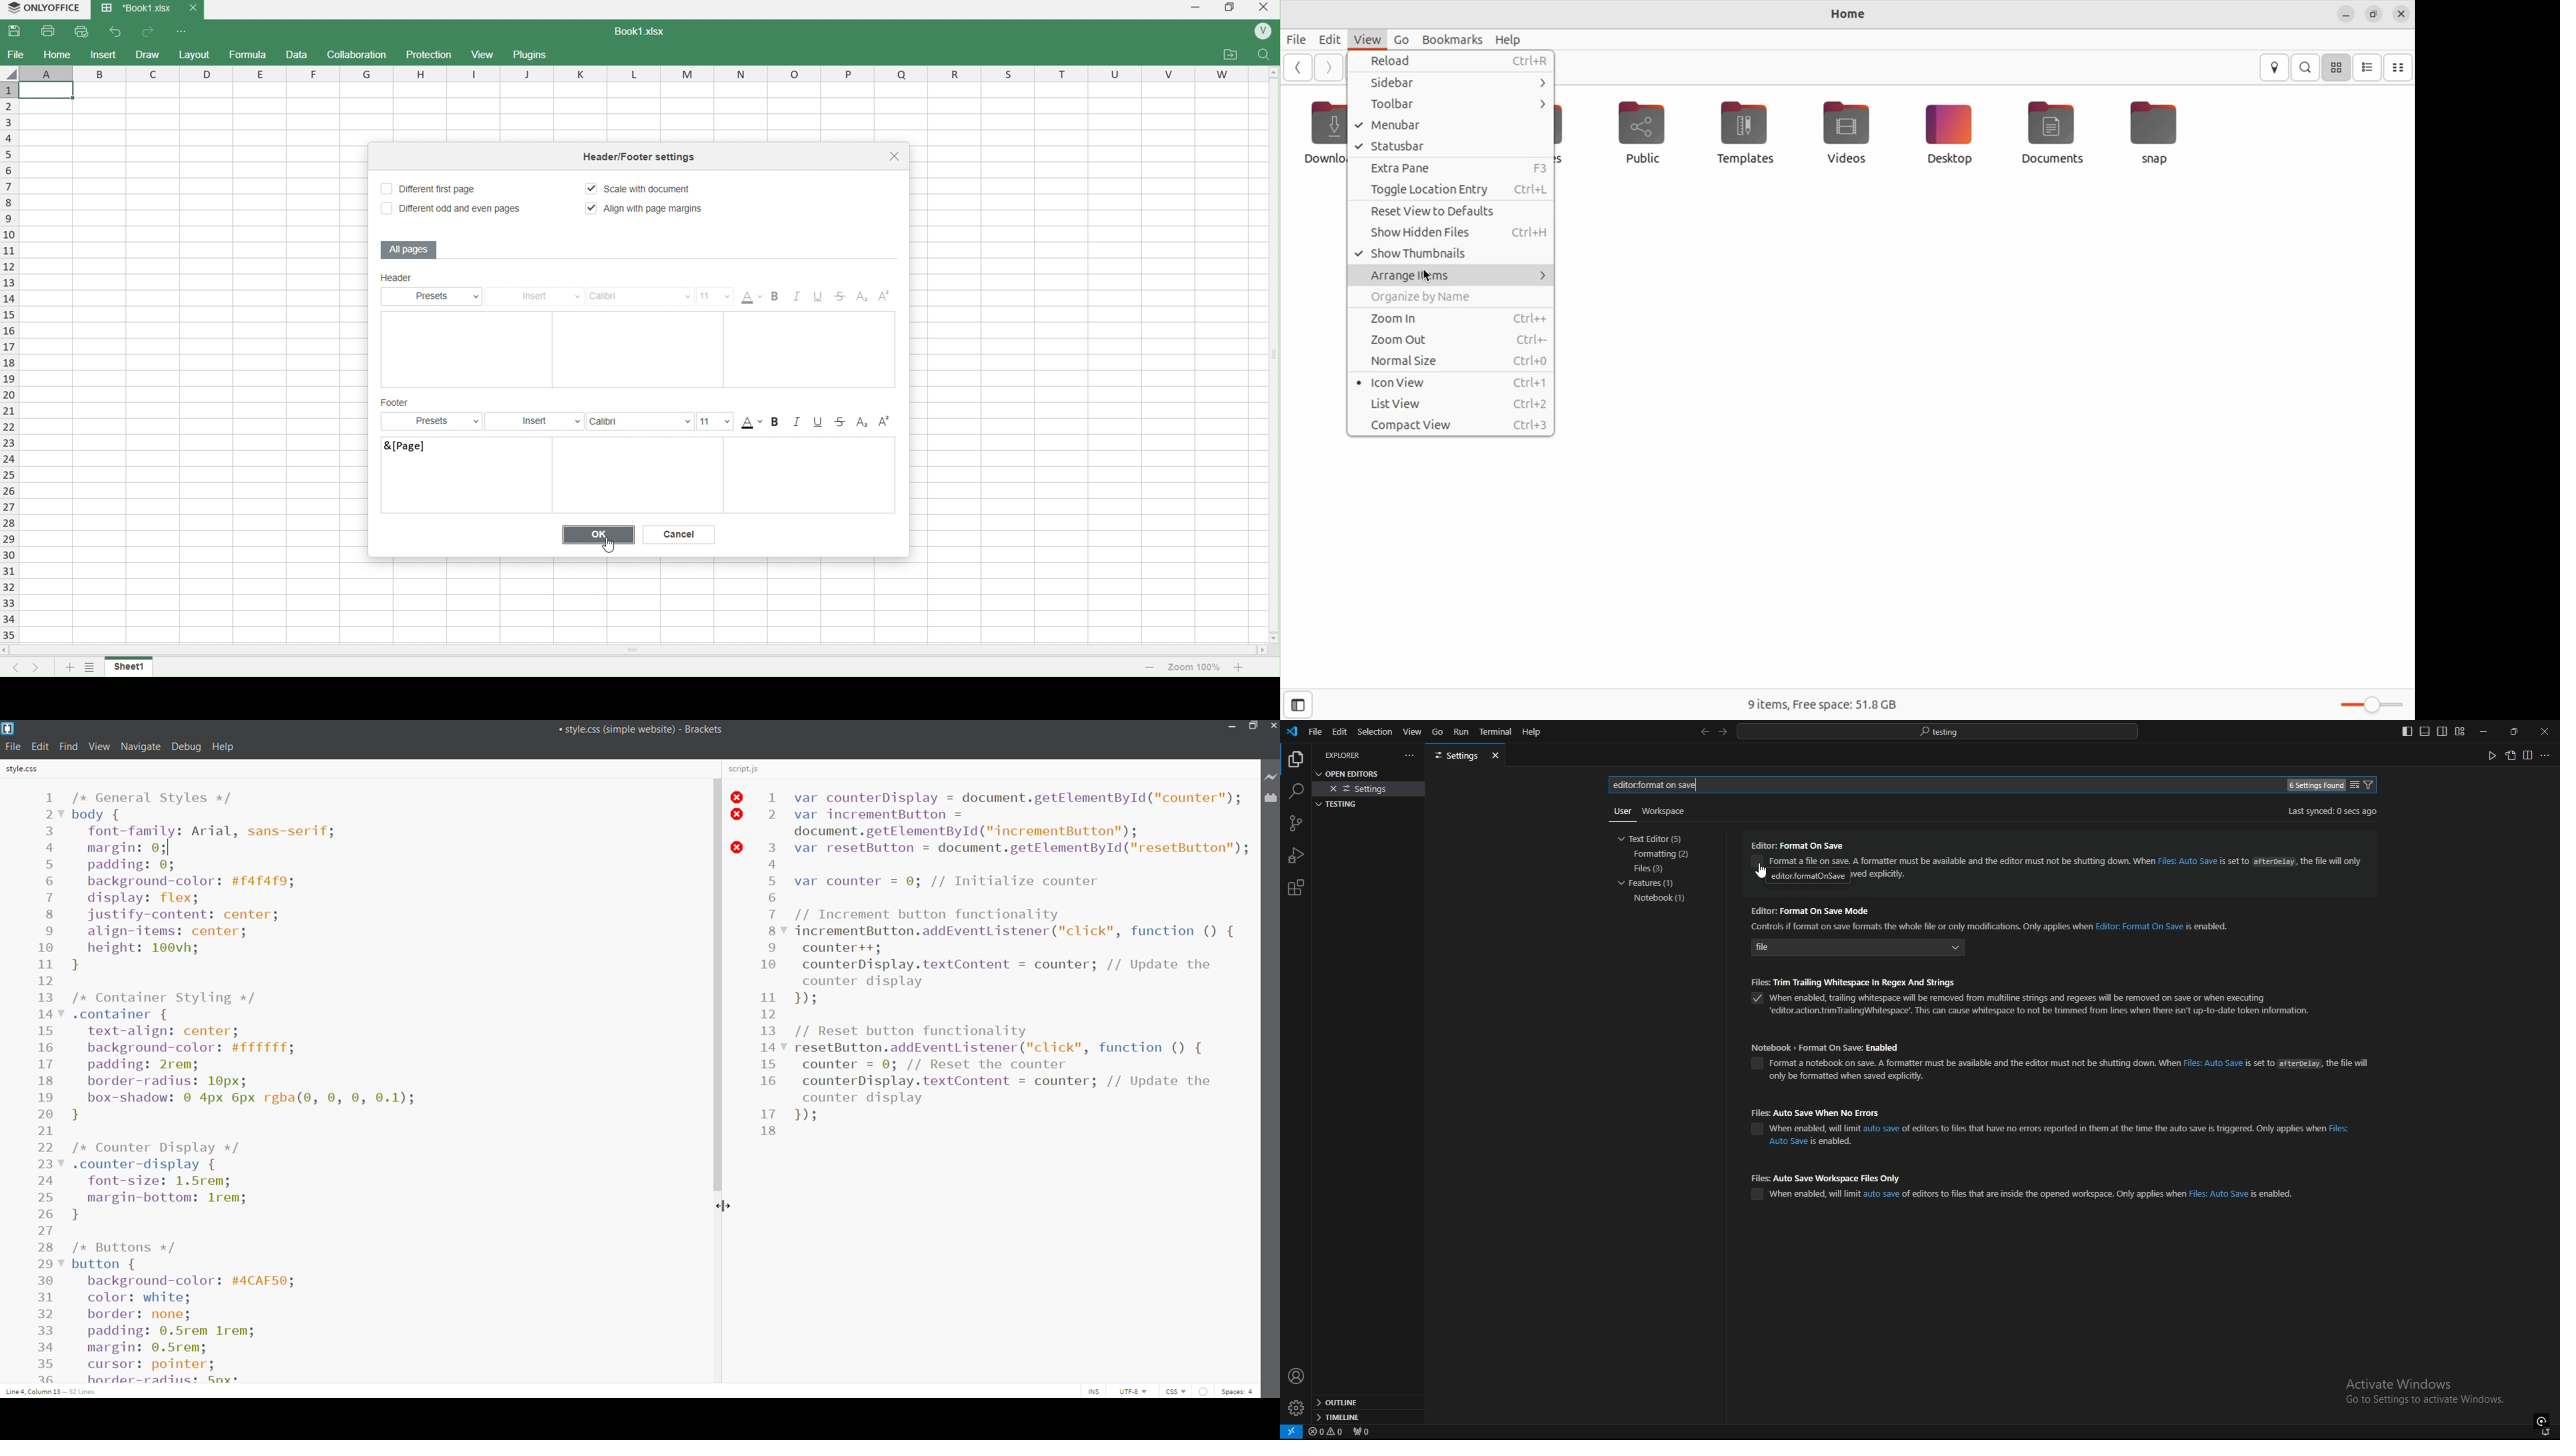 Image resolution: width=2576 pixels, height=1456 pixels. I want to click on Footer, so click(397, 403).